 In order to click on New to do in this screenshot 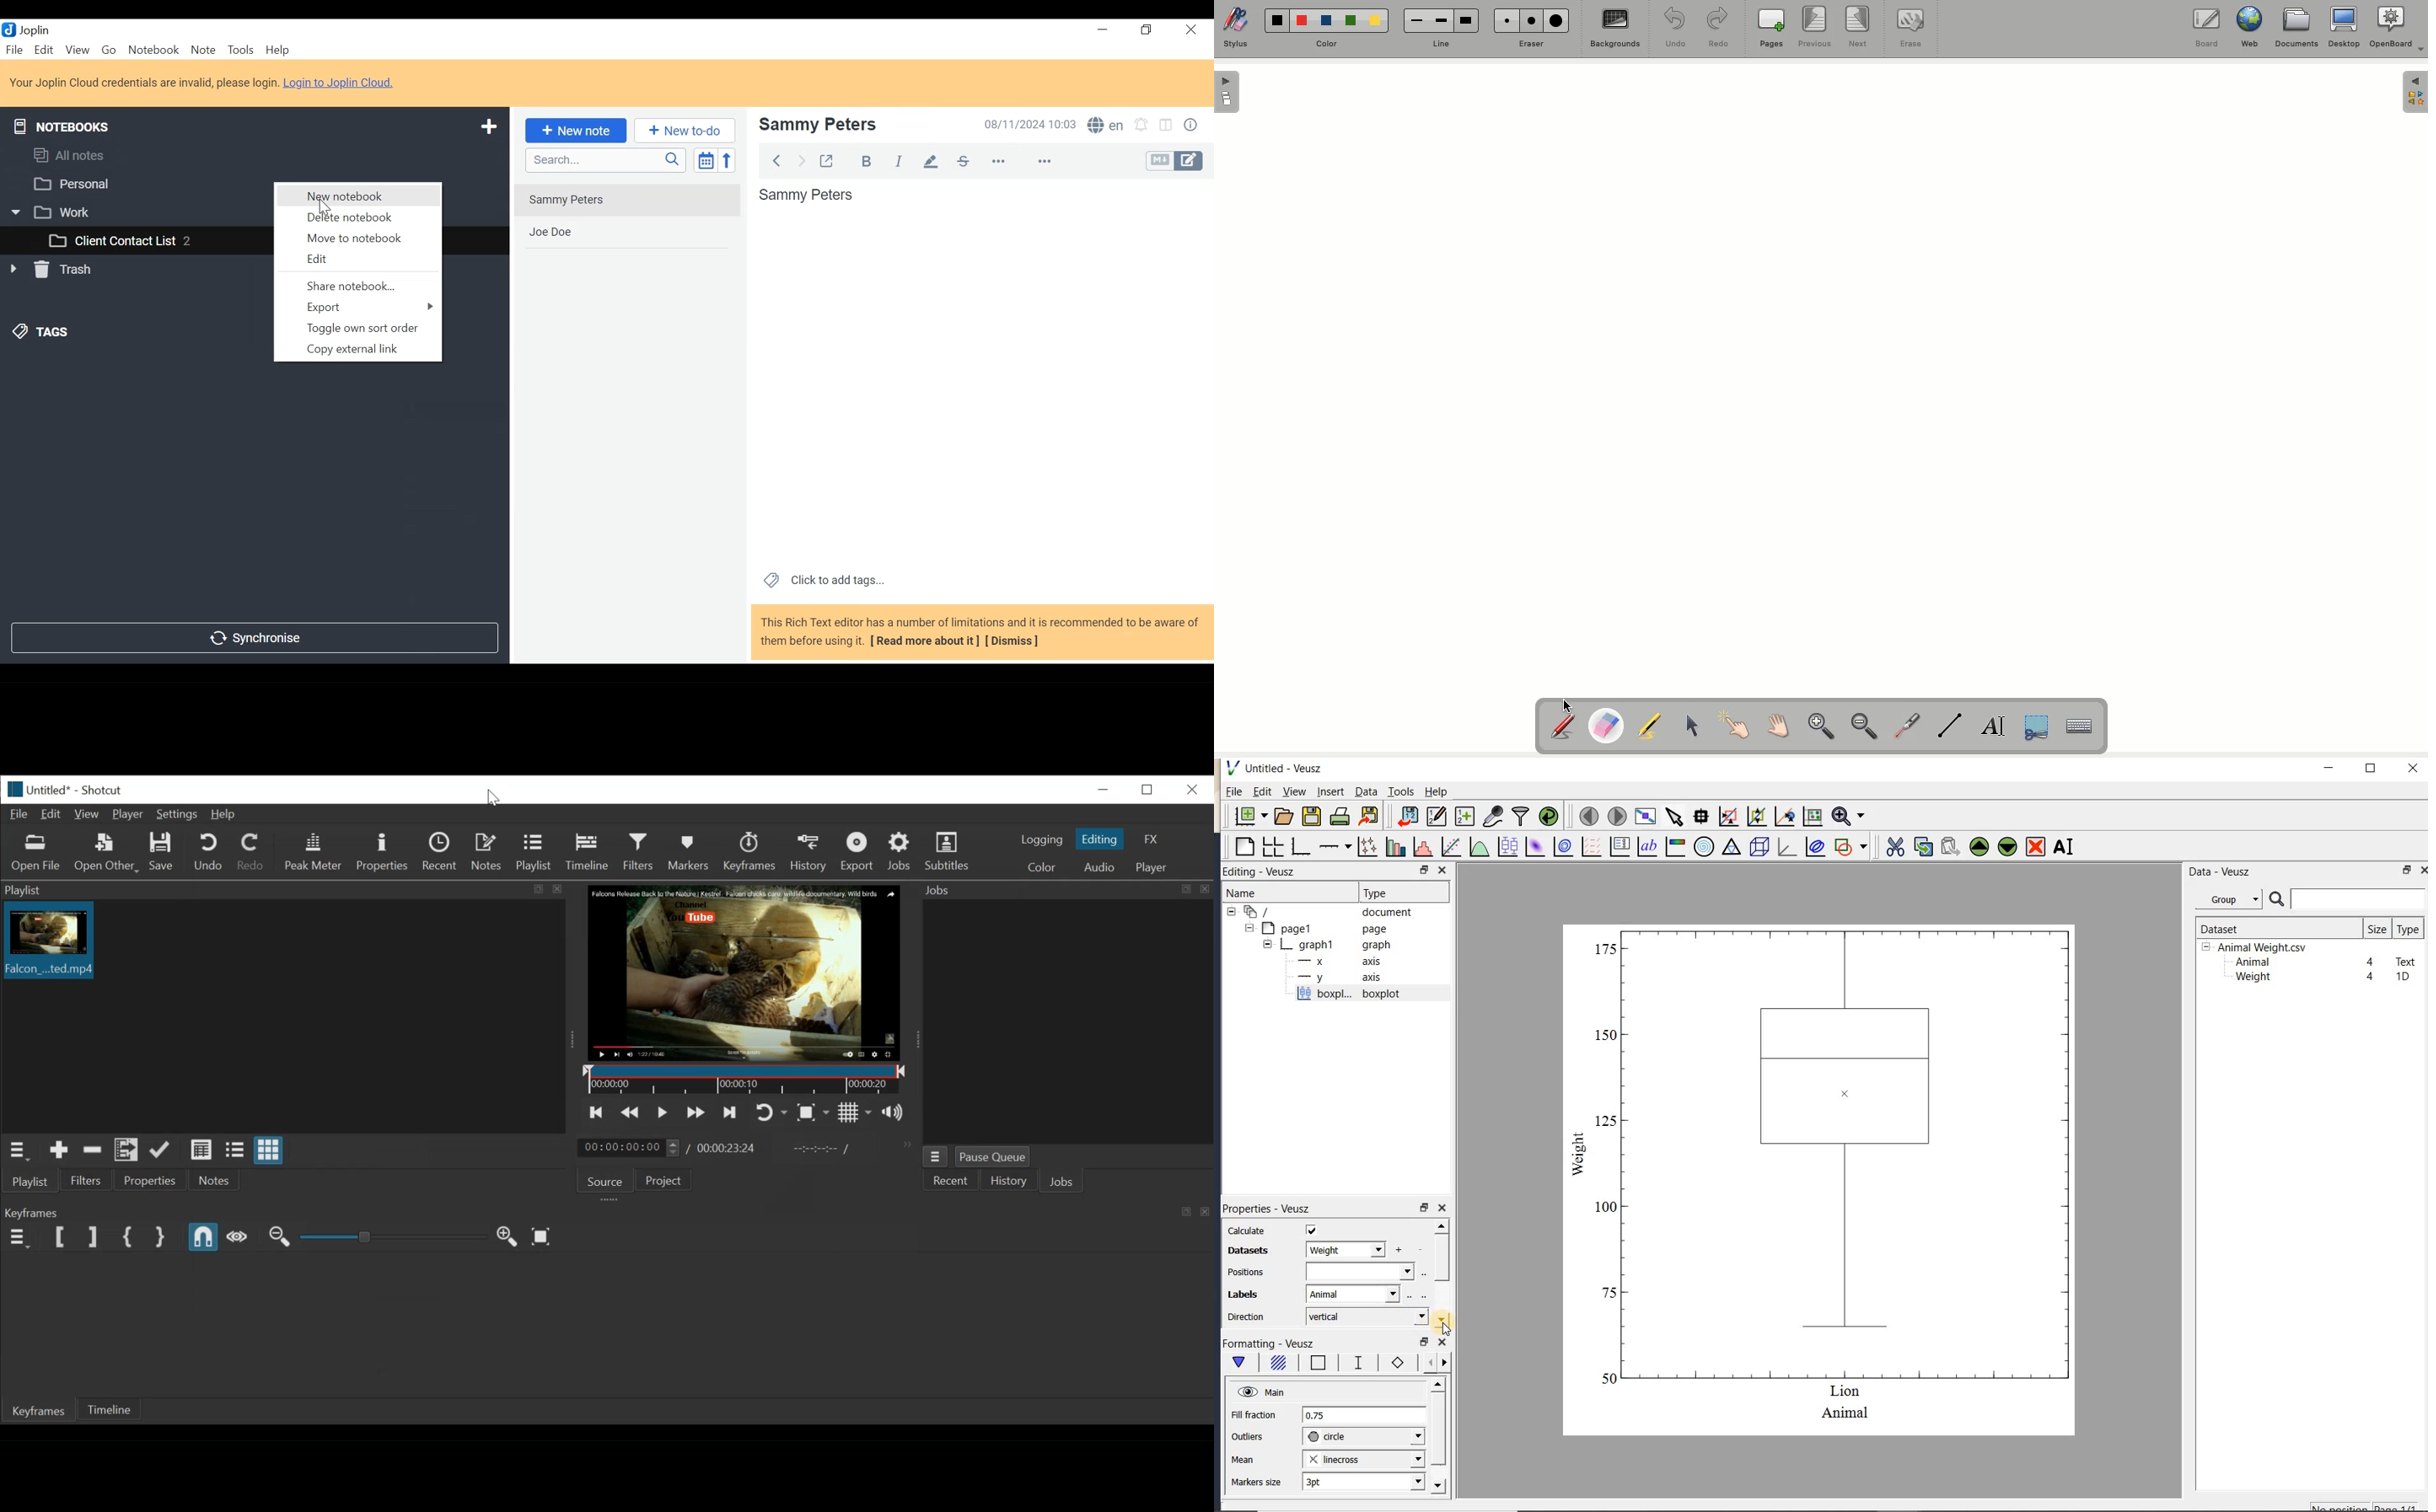, I will do `click(682, 131)`.